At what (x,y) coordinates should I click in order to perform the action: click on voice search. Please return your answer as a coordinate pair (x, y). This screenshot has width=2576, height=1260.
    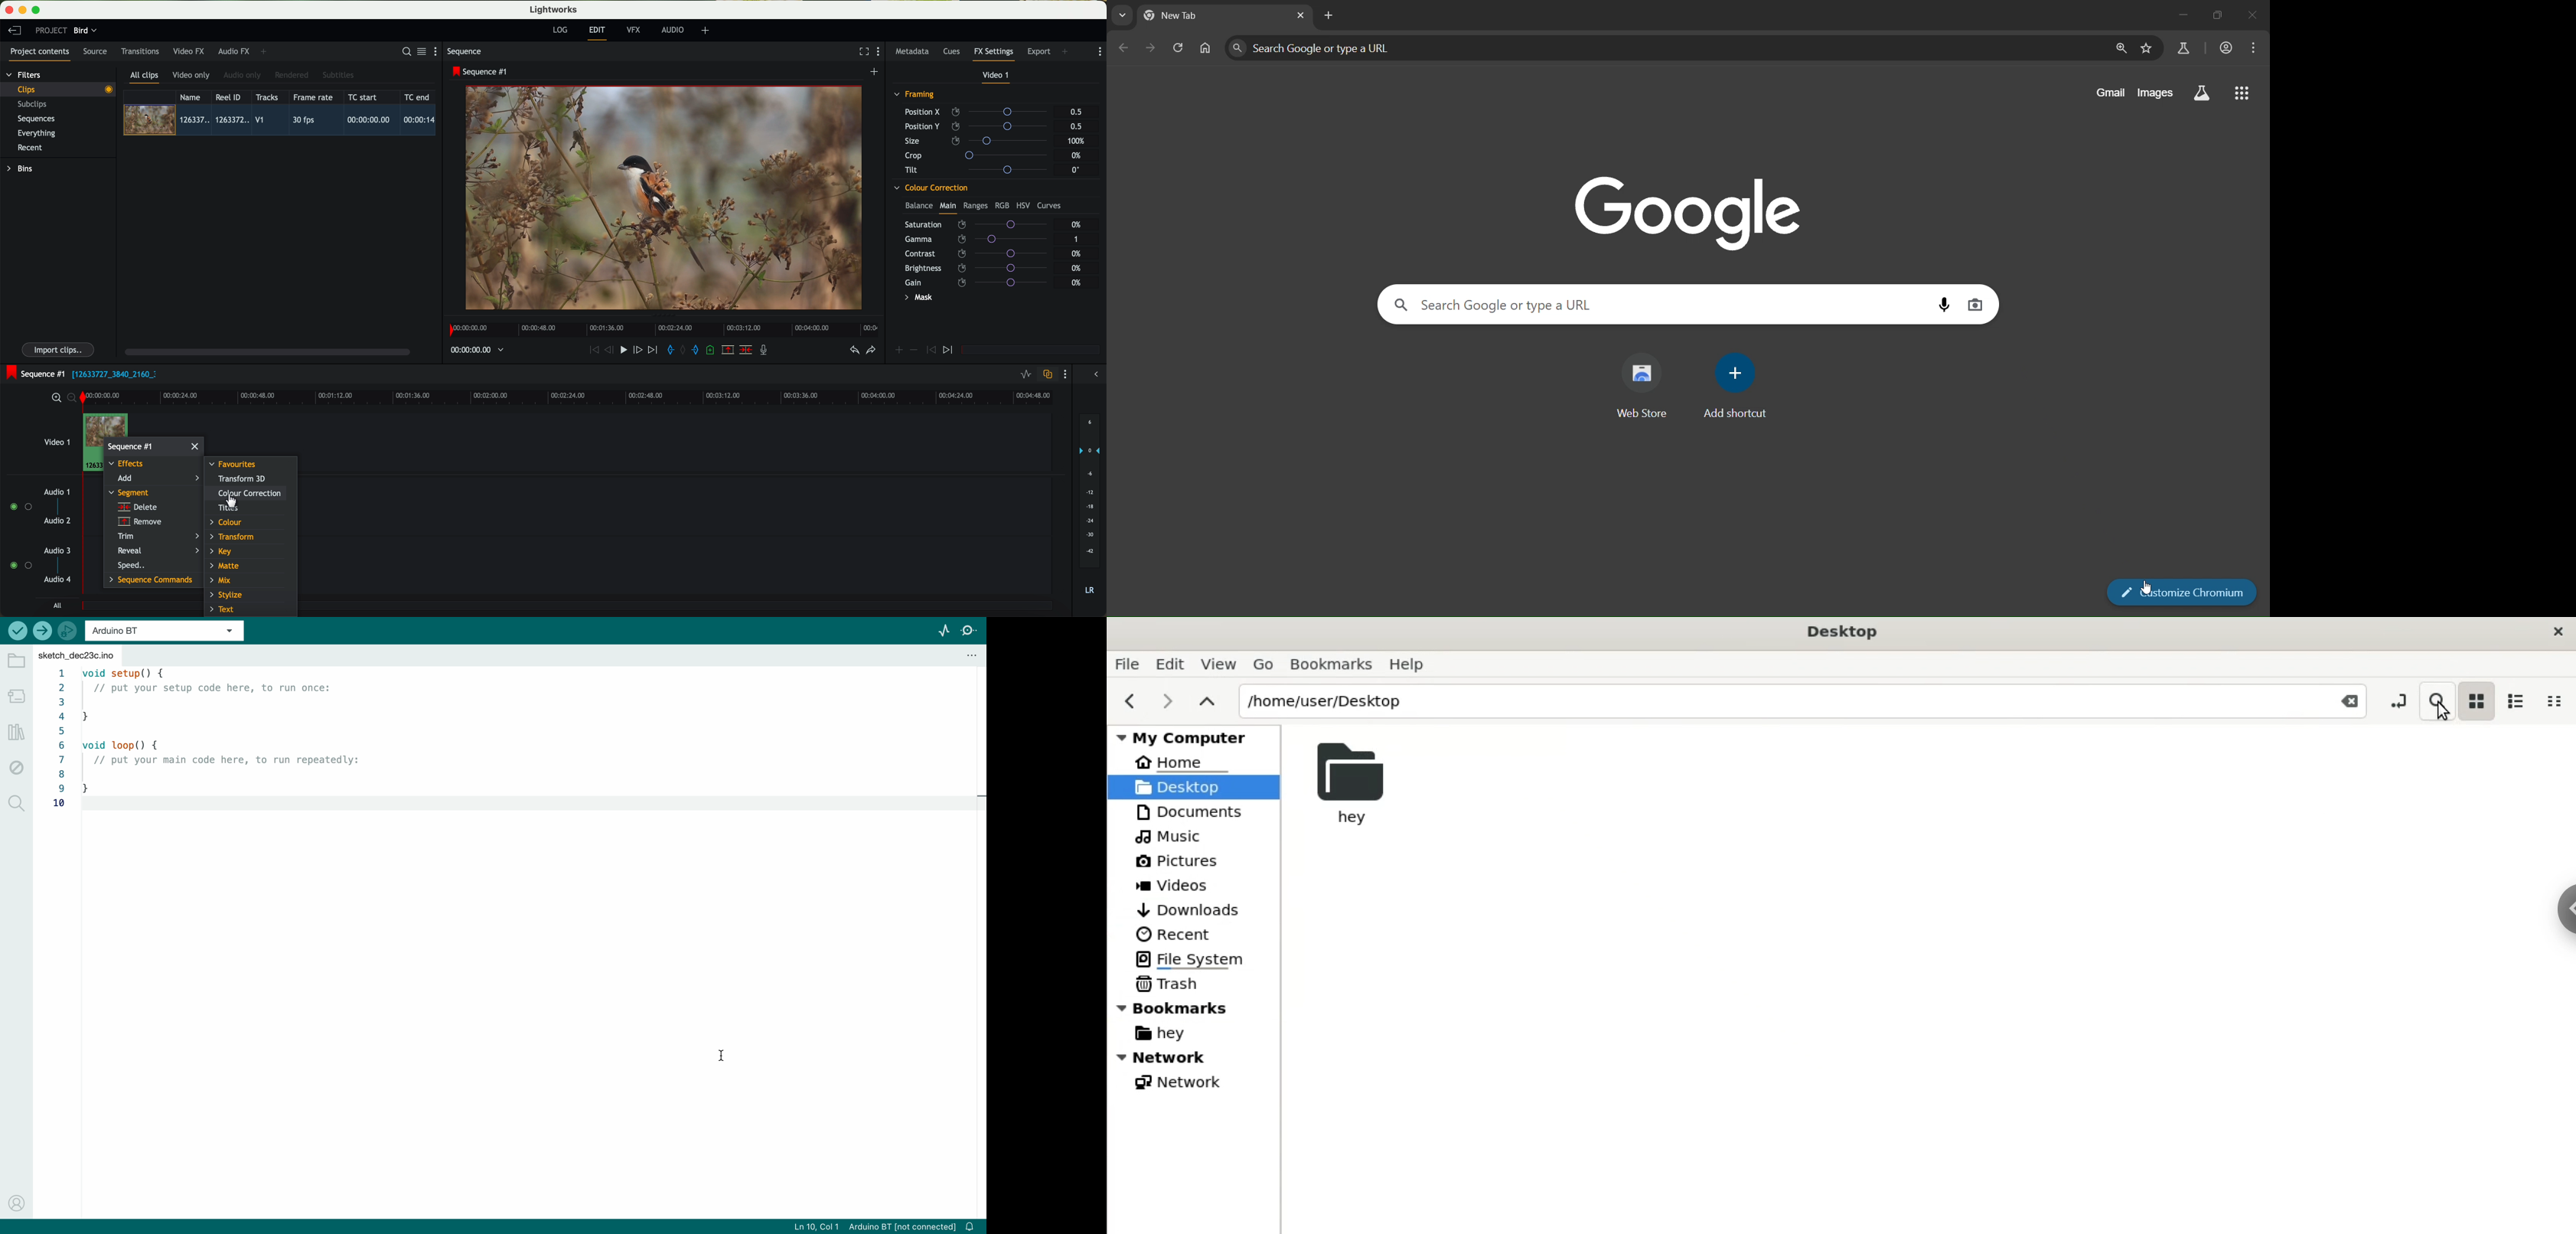
    Looking at the image, I should click on (1946, 303).